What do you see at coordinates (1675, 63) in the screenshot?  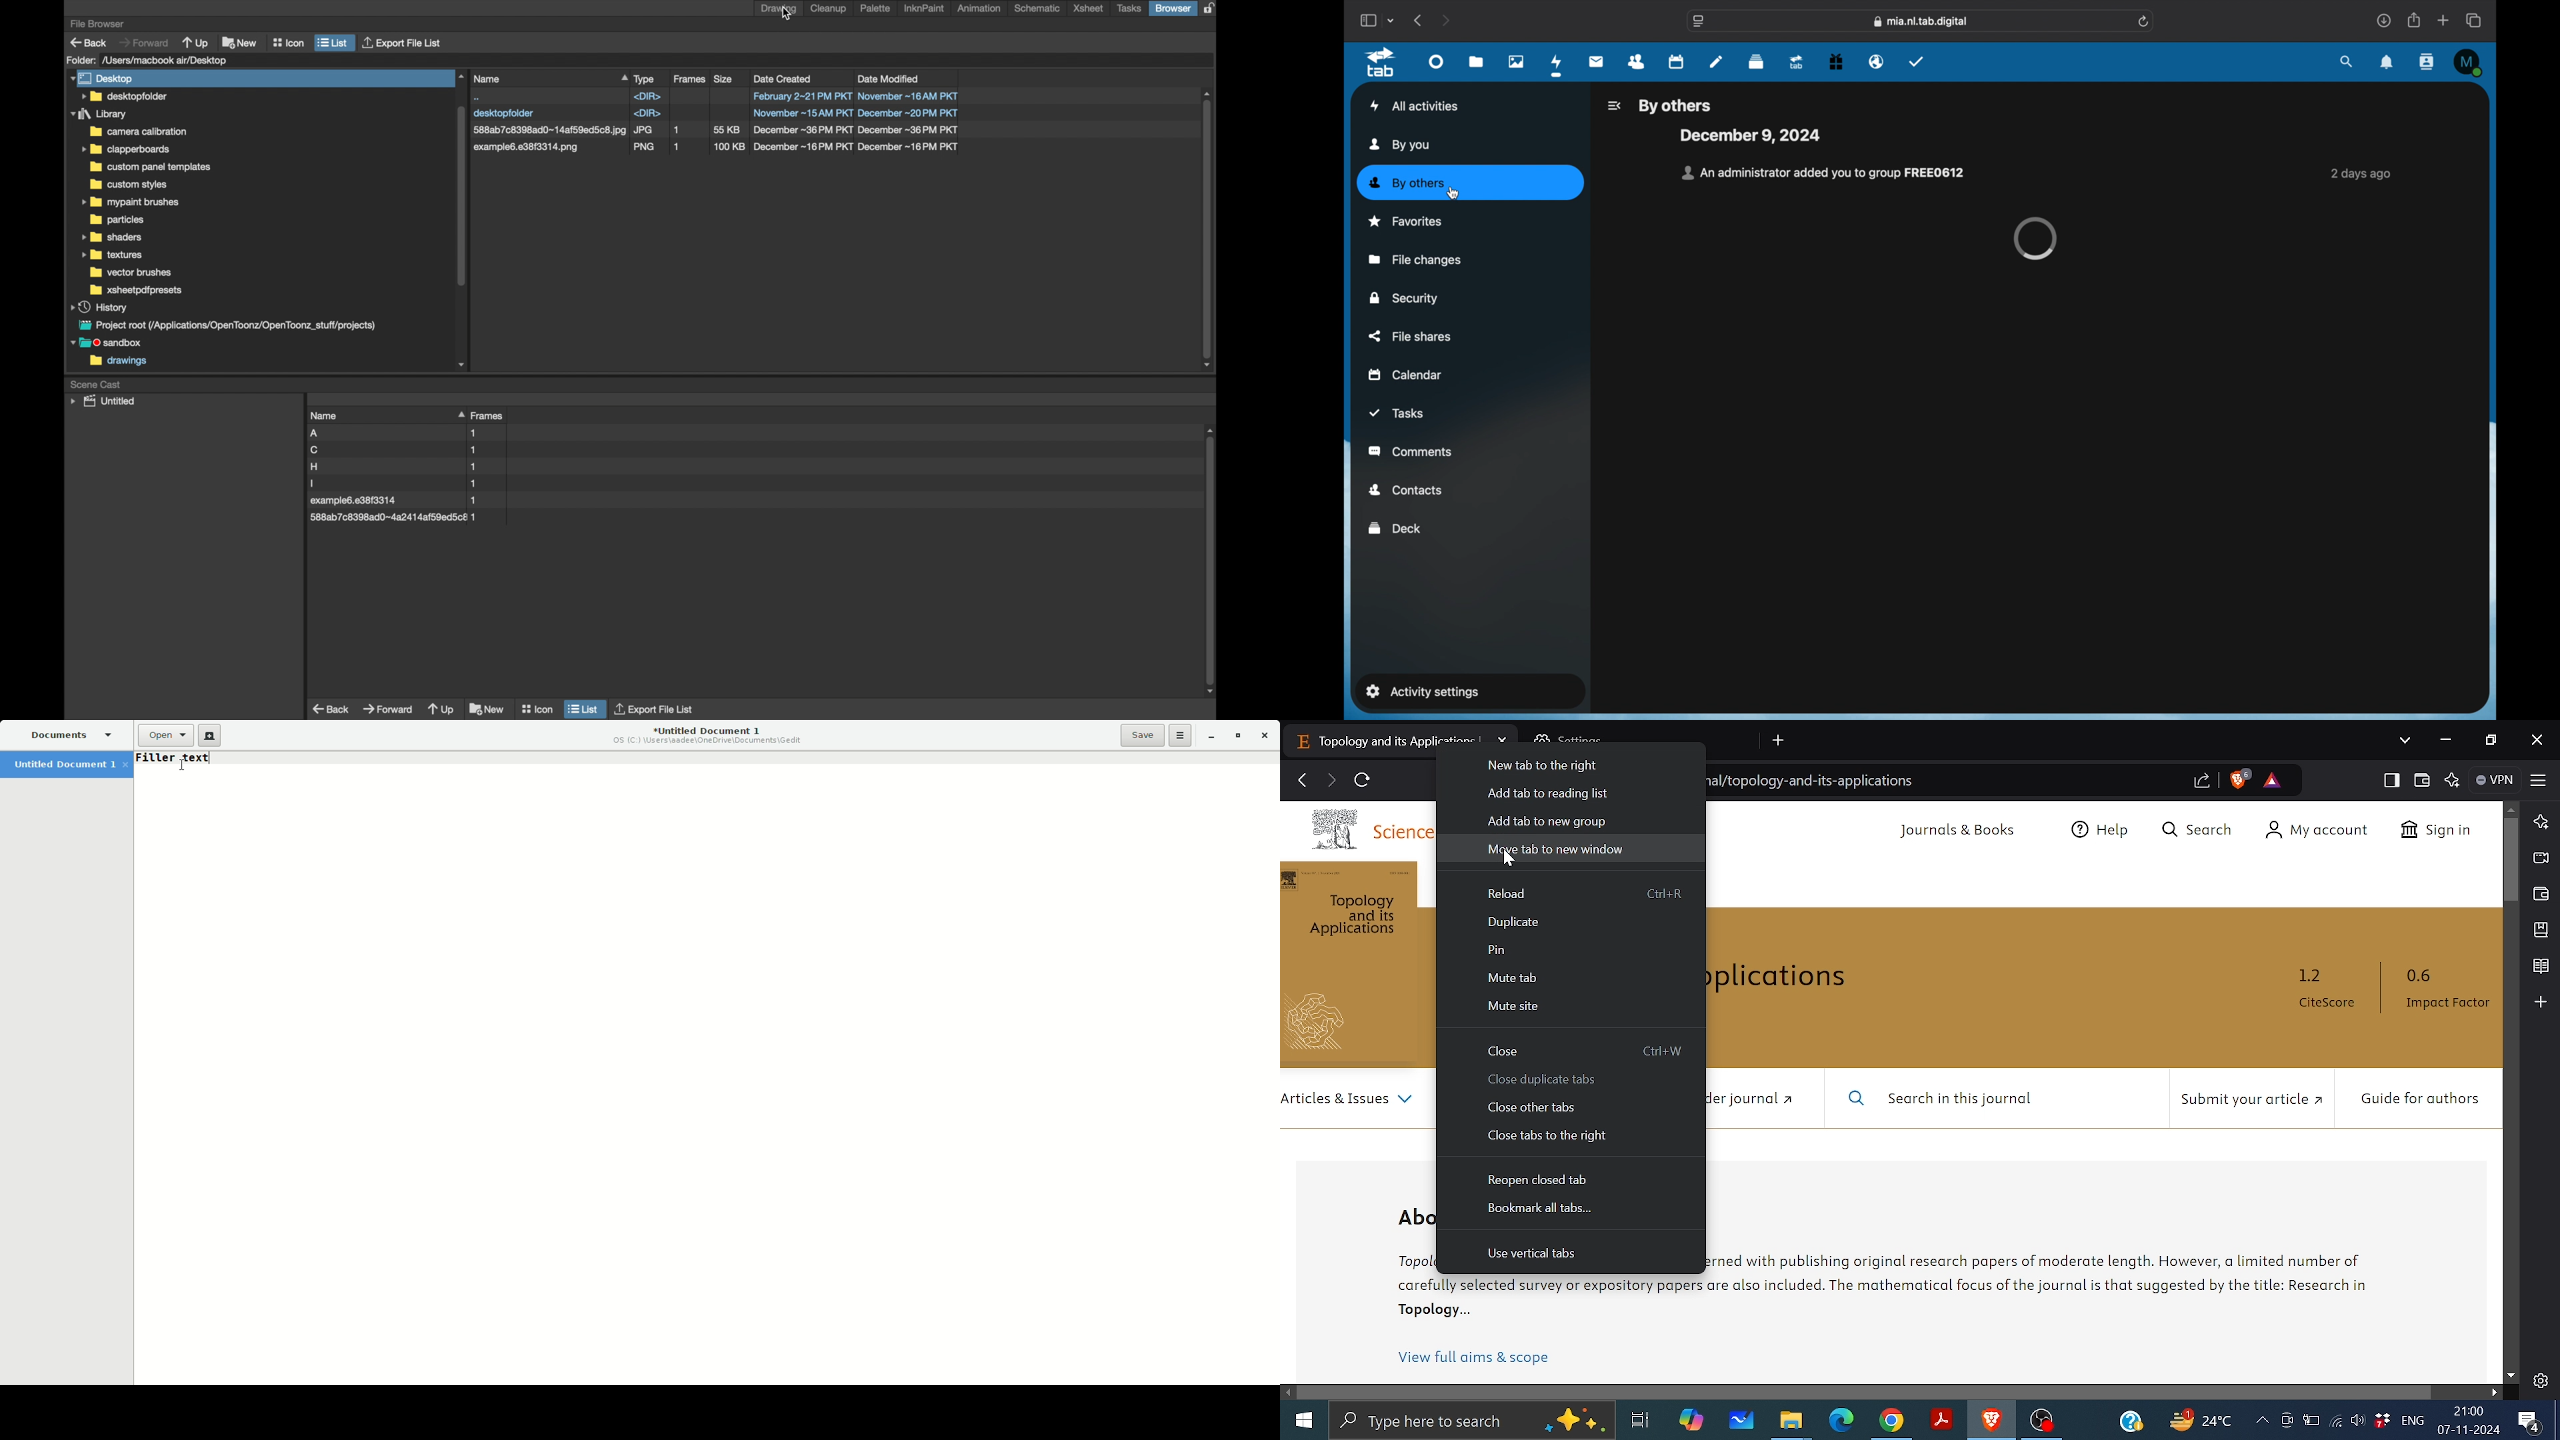 I see `calendar` at bounding box center [1675, 63].